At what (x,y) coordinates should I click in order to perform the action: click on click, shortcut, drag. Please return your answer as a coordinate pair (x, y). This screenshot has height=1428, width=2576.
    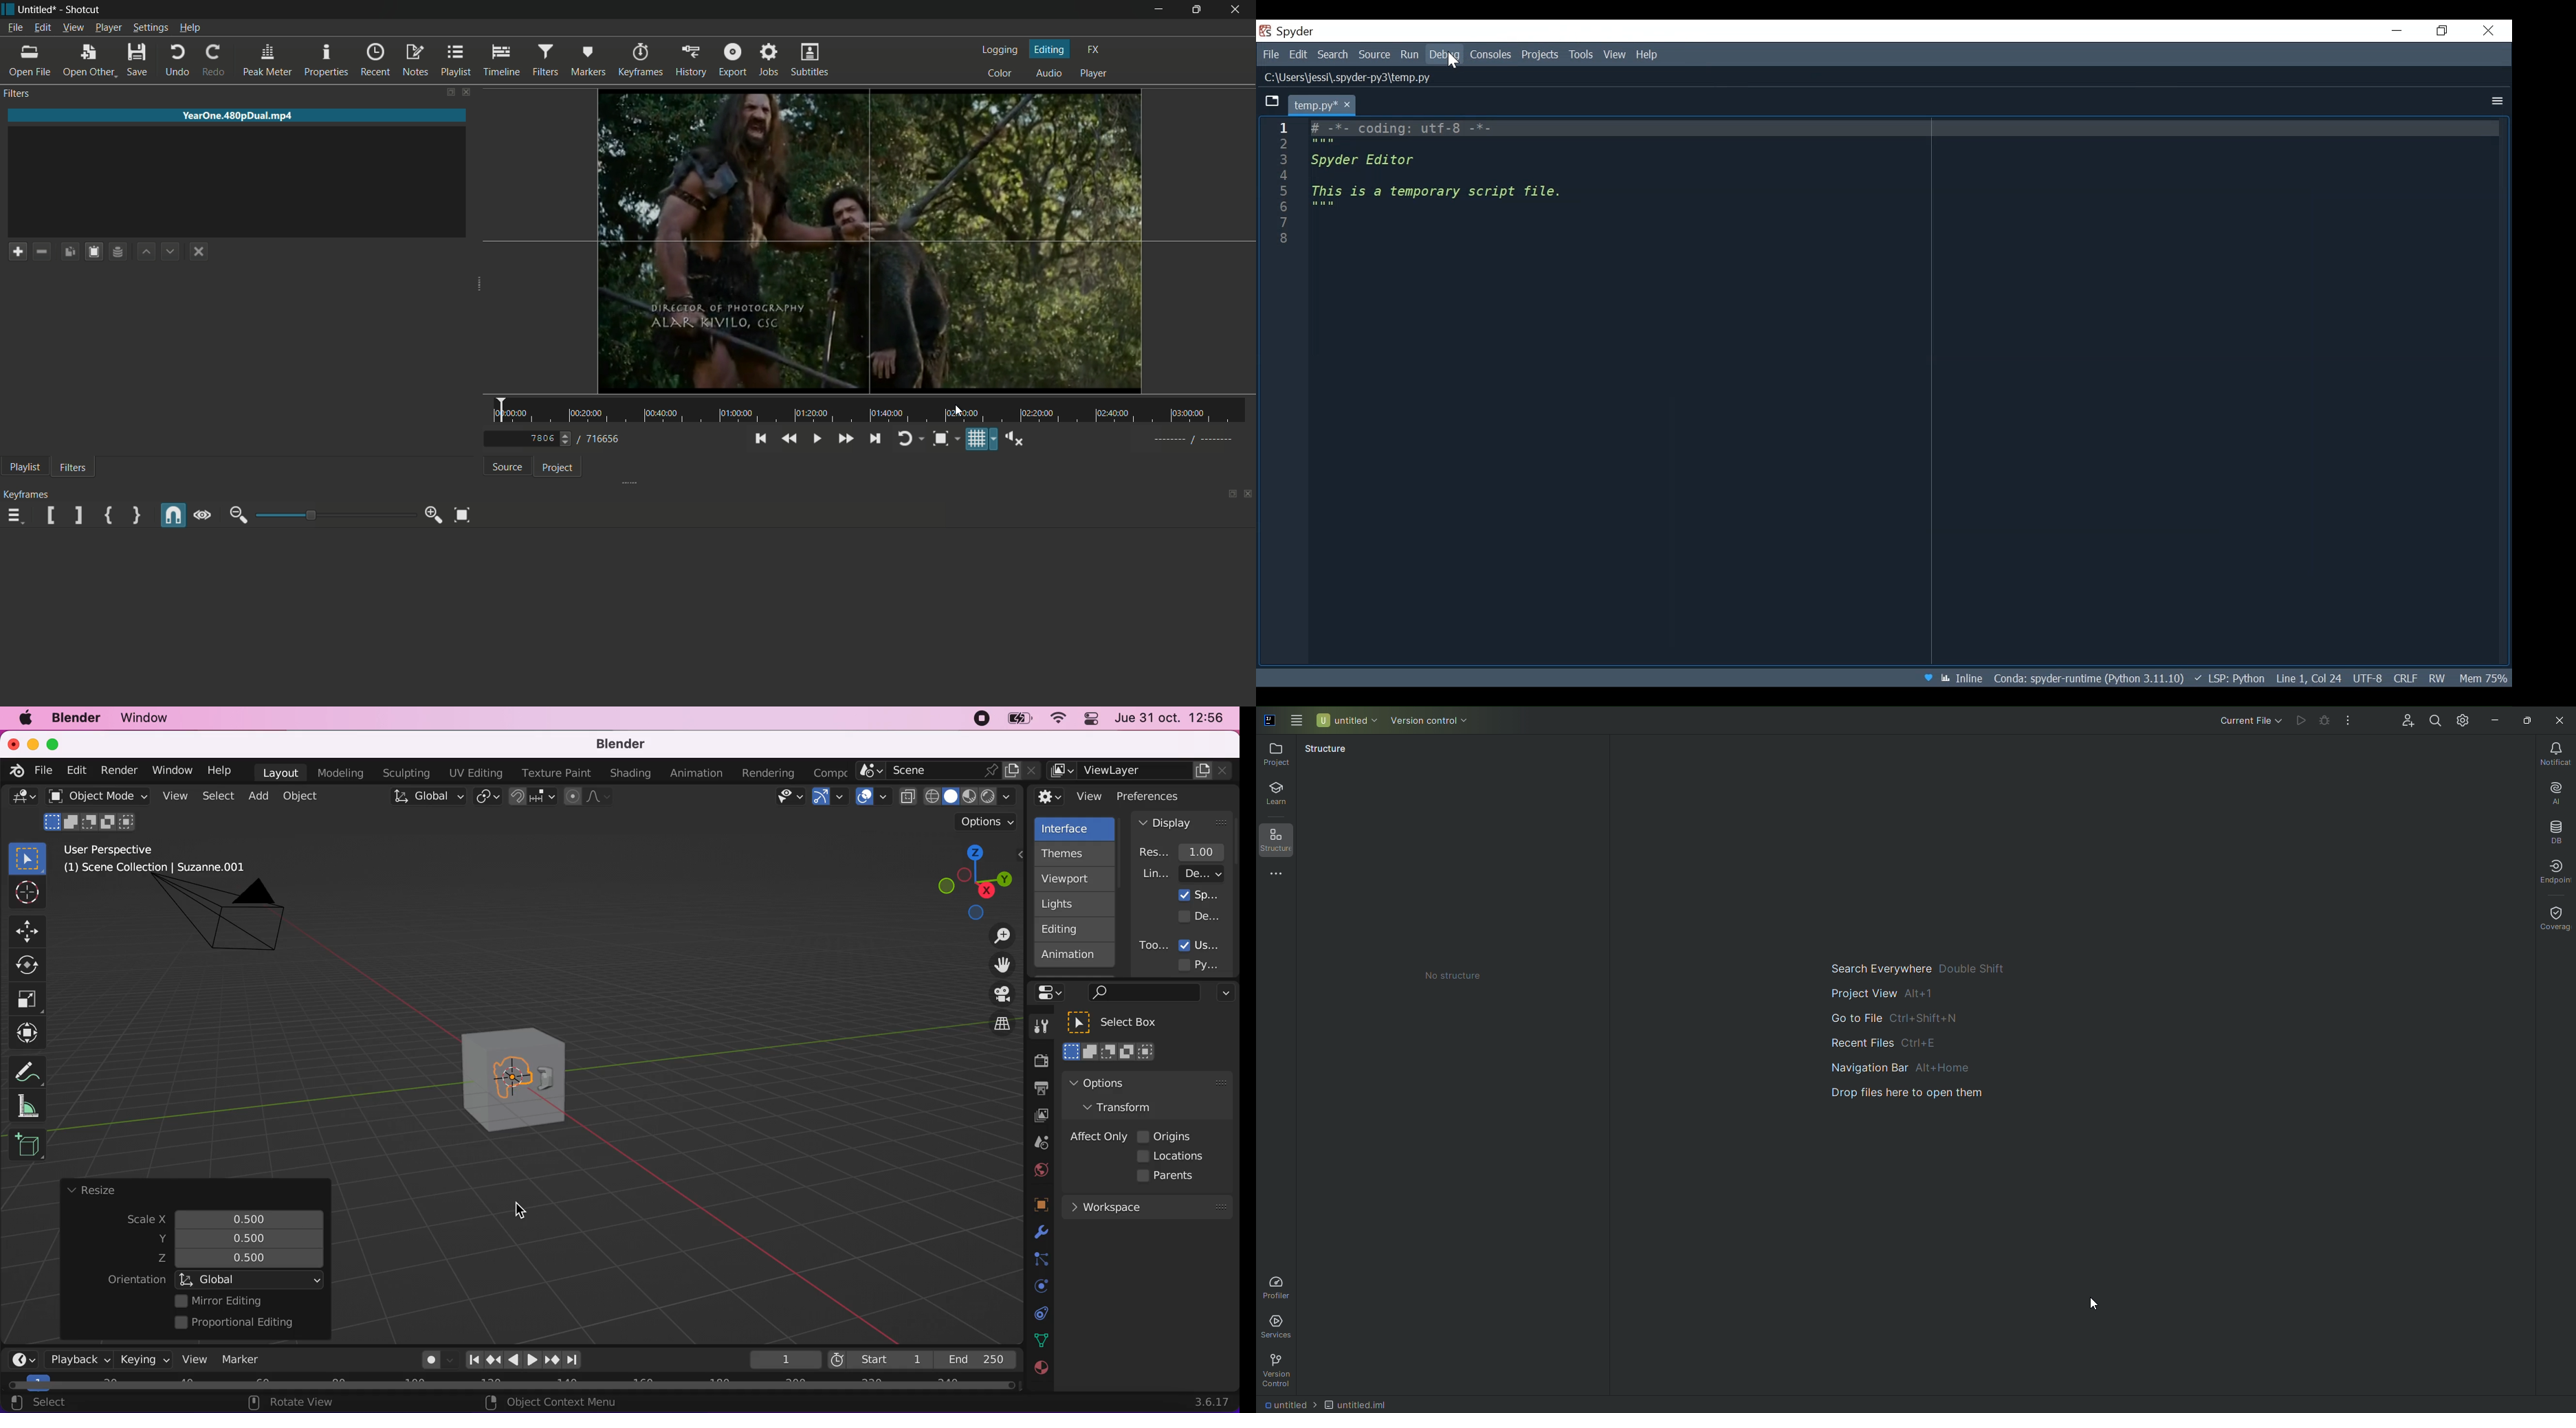
    Looking at the image, I should click on (972, 881).